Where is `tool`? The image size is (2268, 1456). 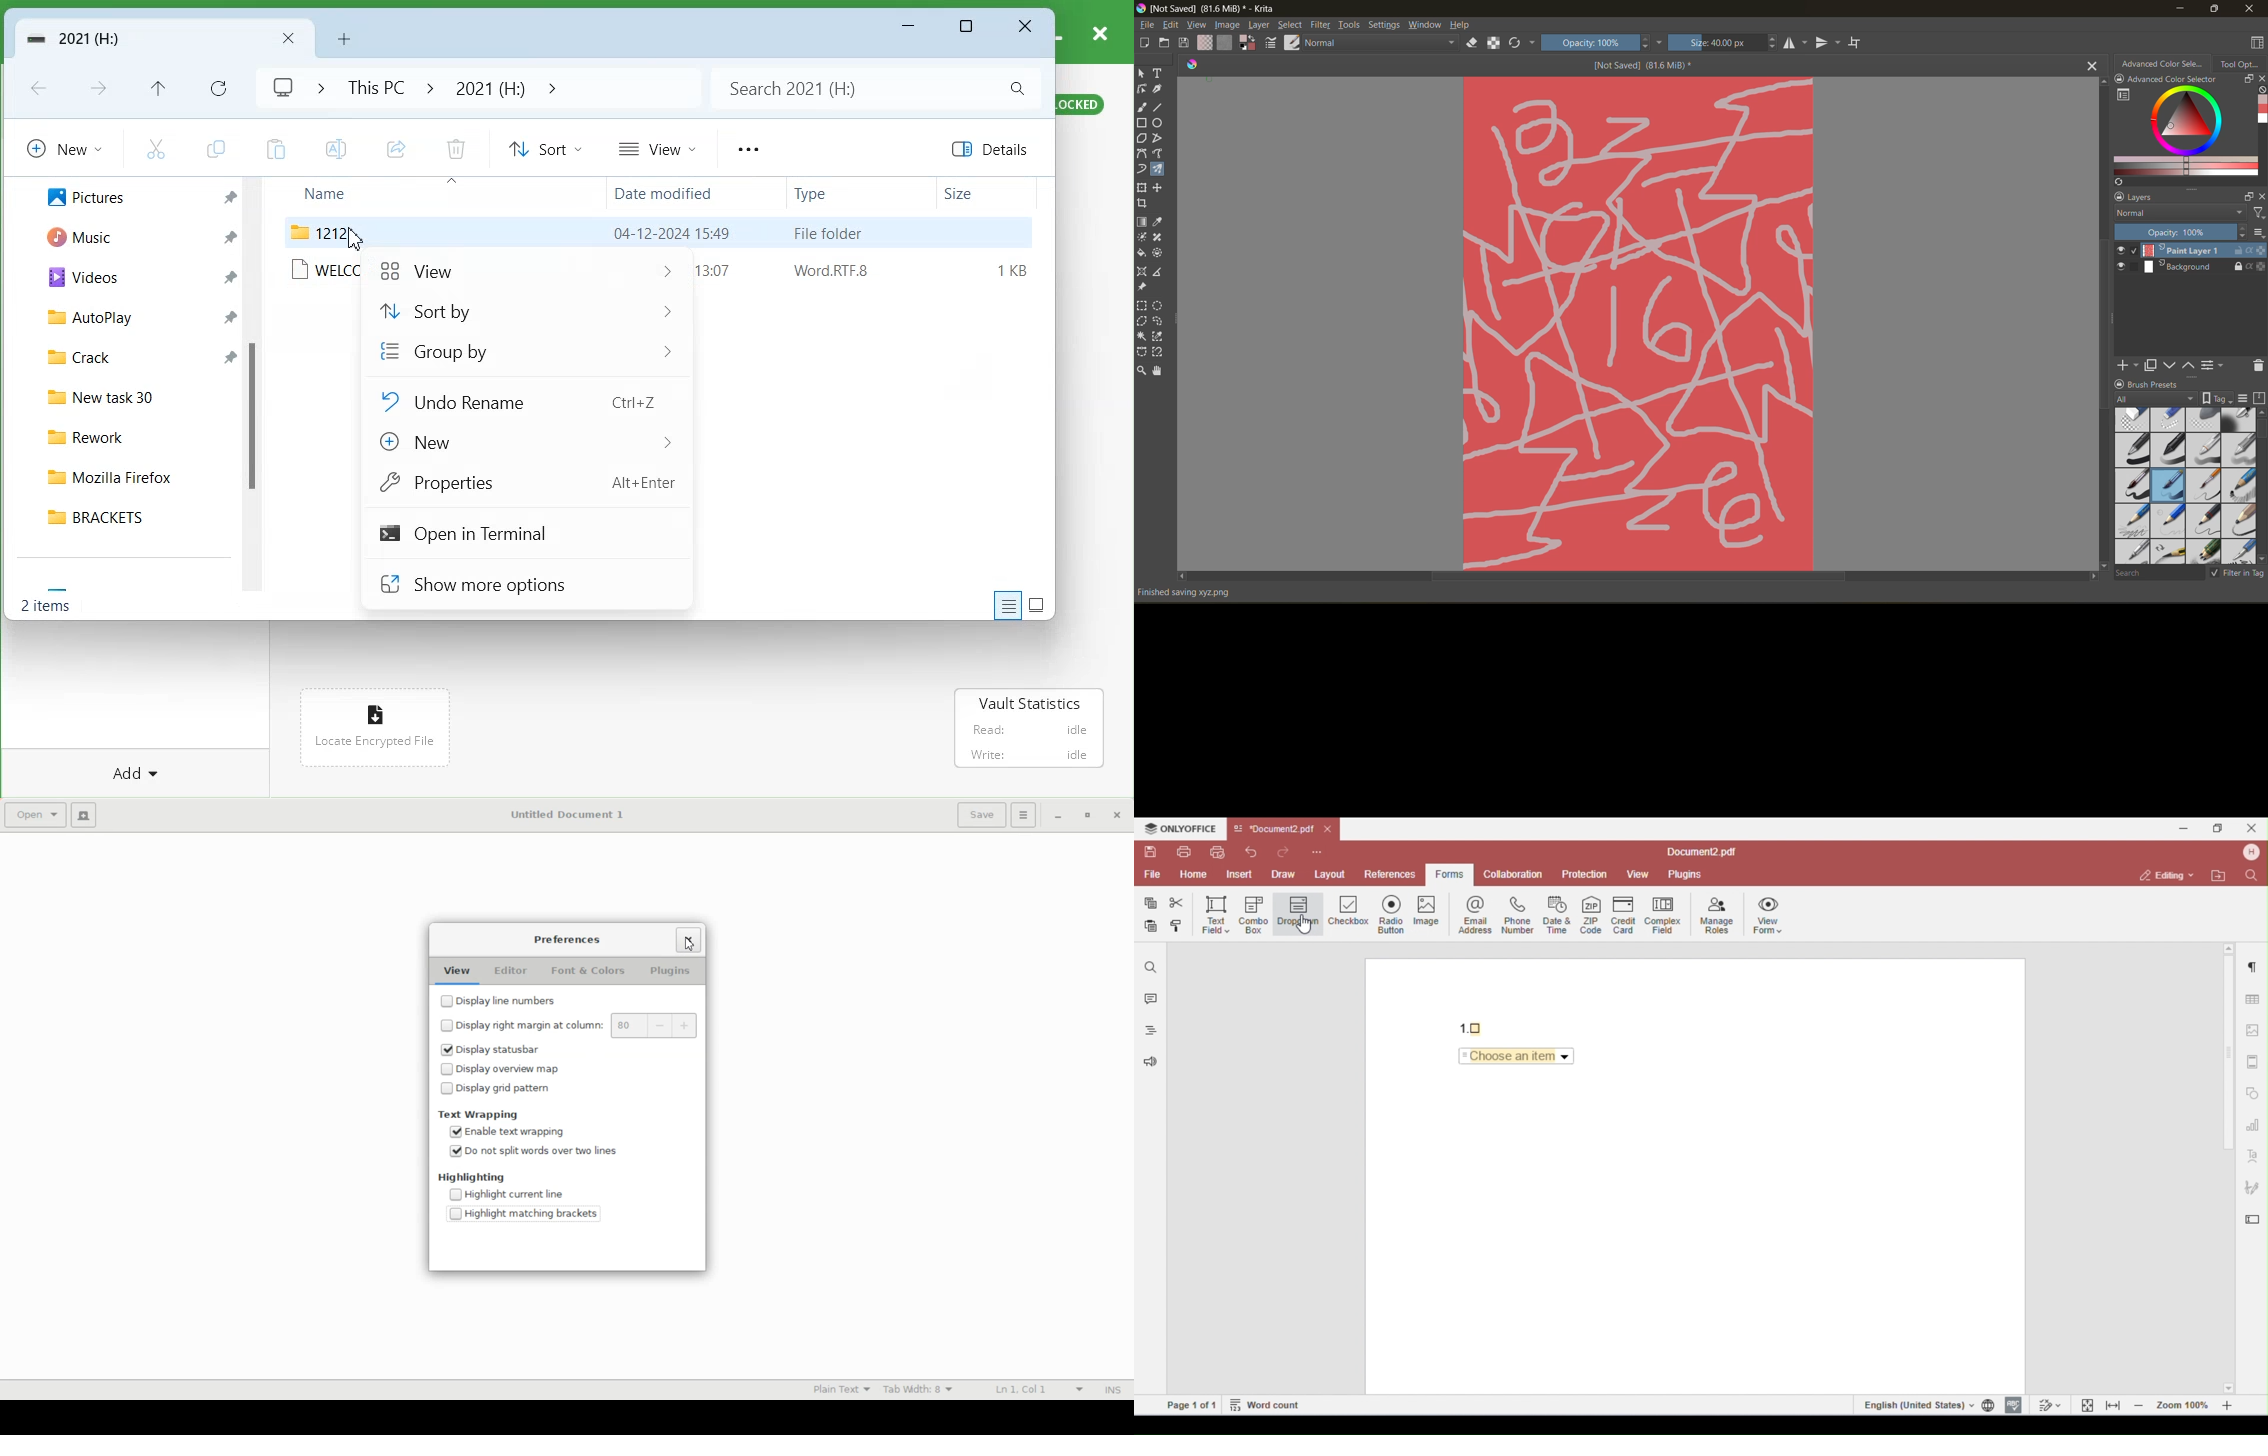
tool is located at coordinates (1160, 271).